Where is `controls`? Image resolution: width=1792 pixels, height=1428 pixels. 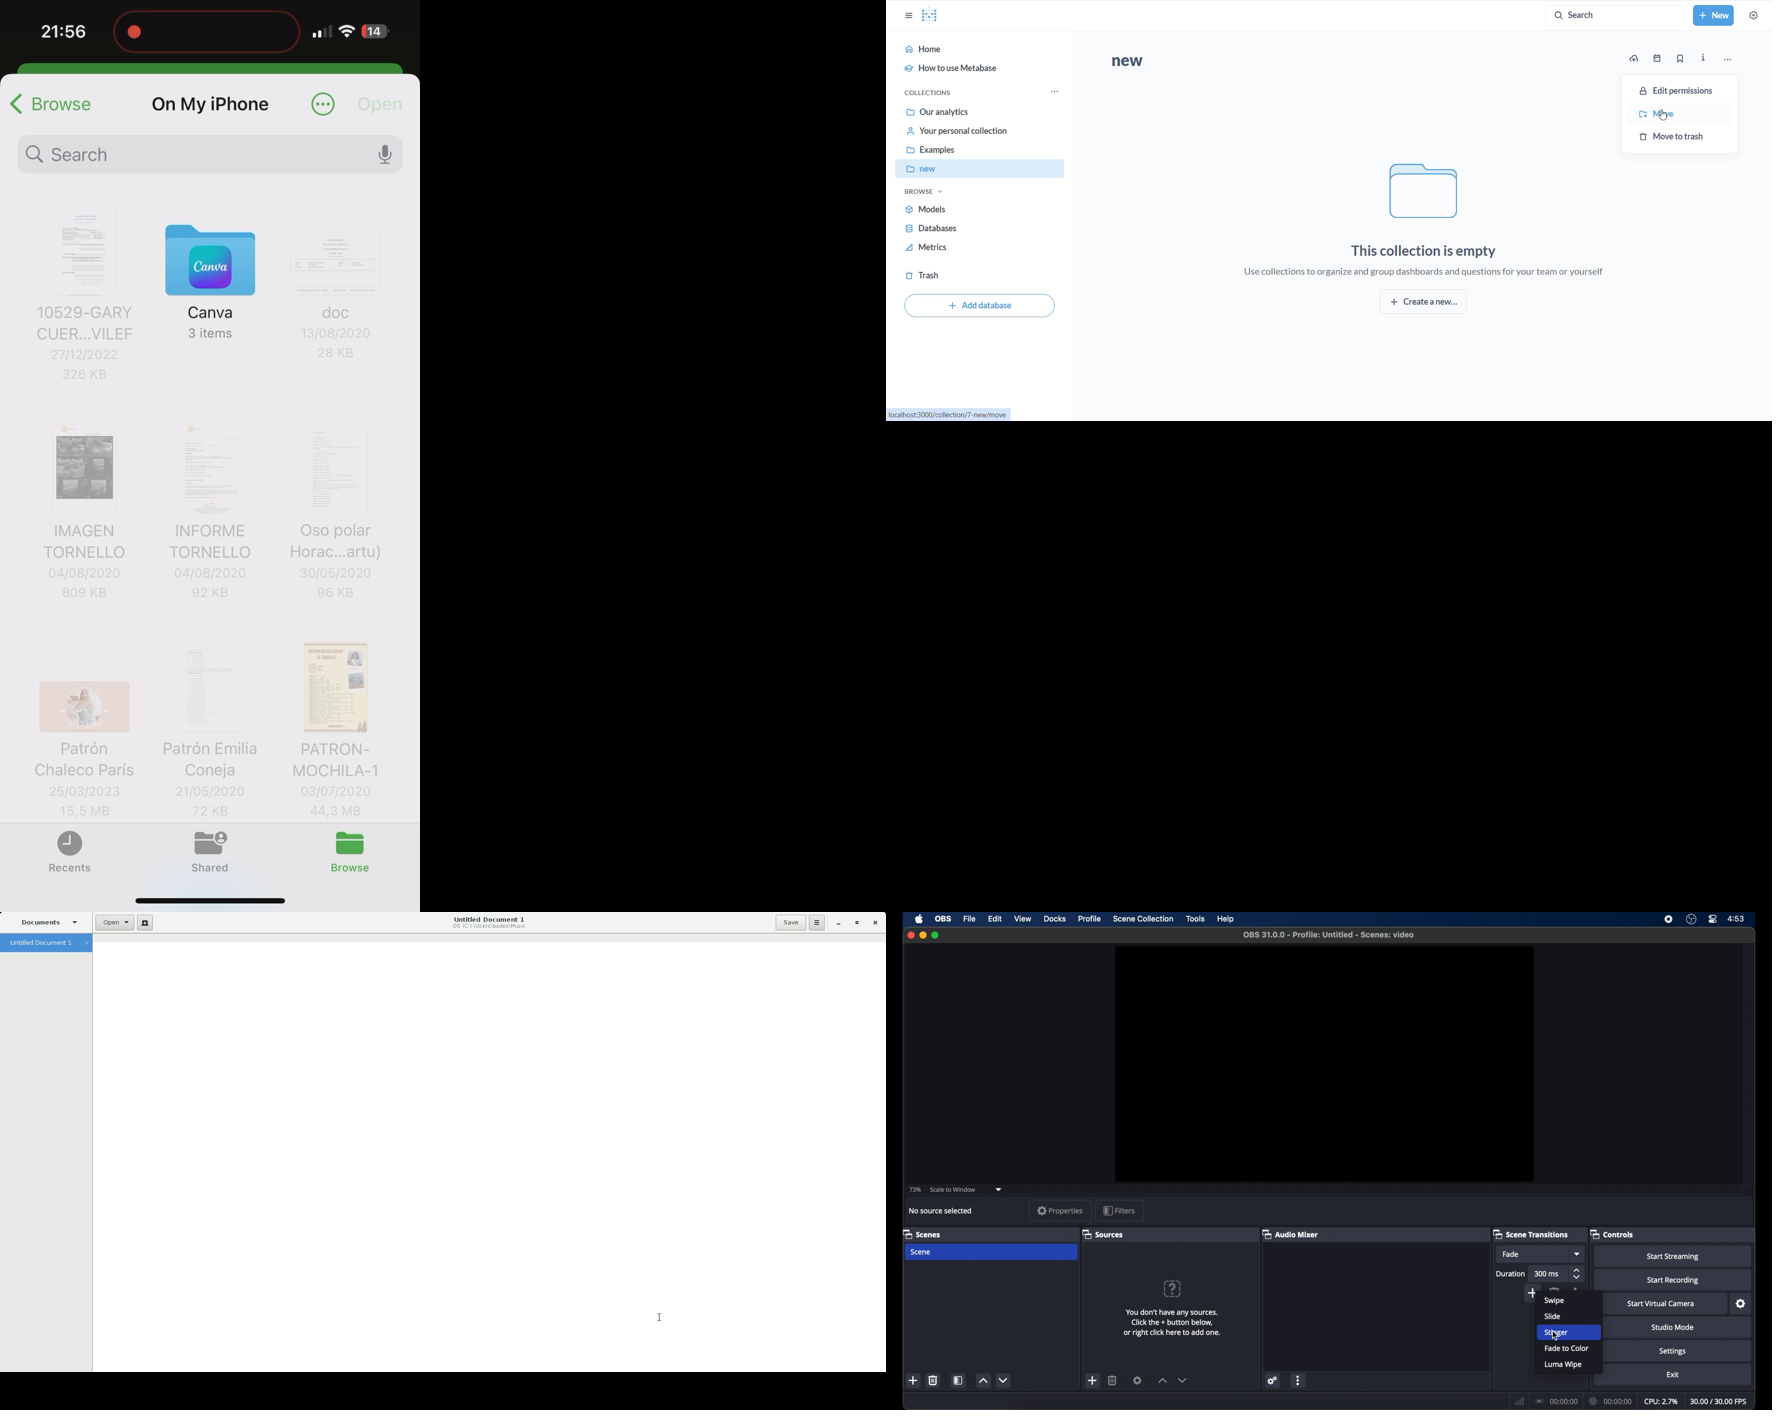 controls is located at coordinates (1612, 1234).